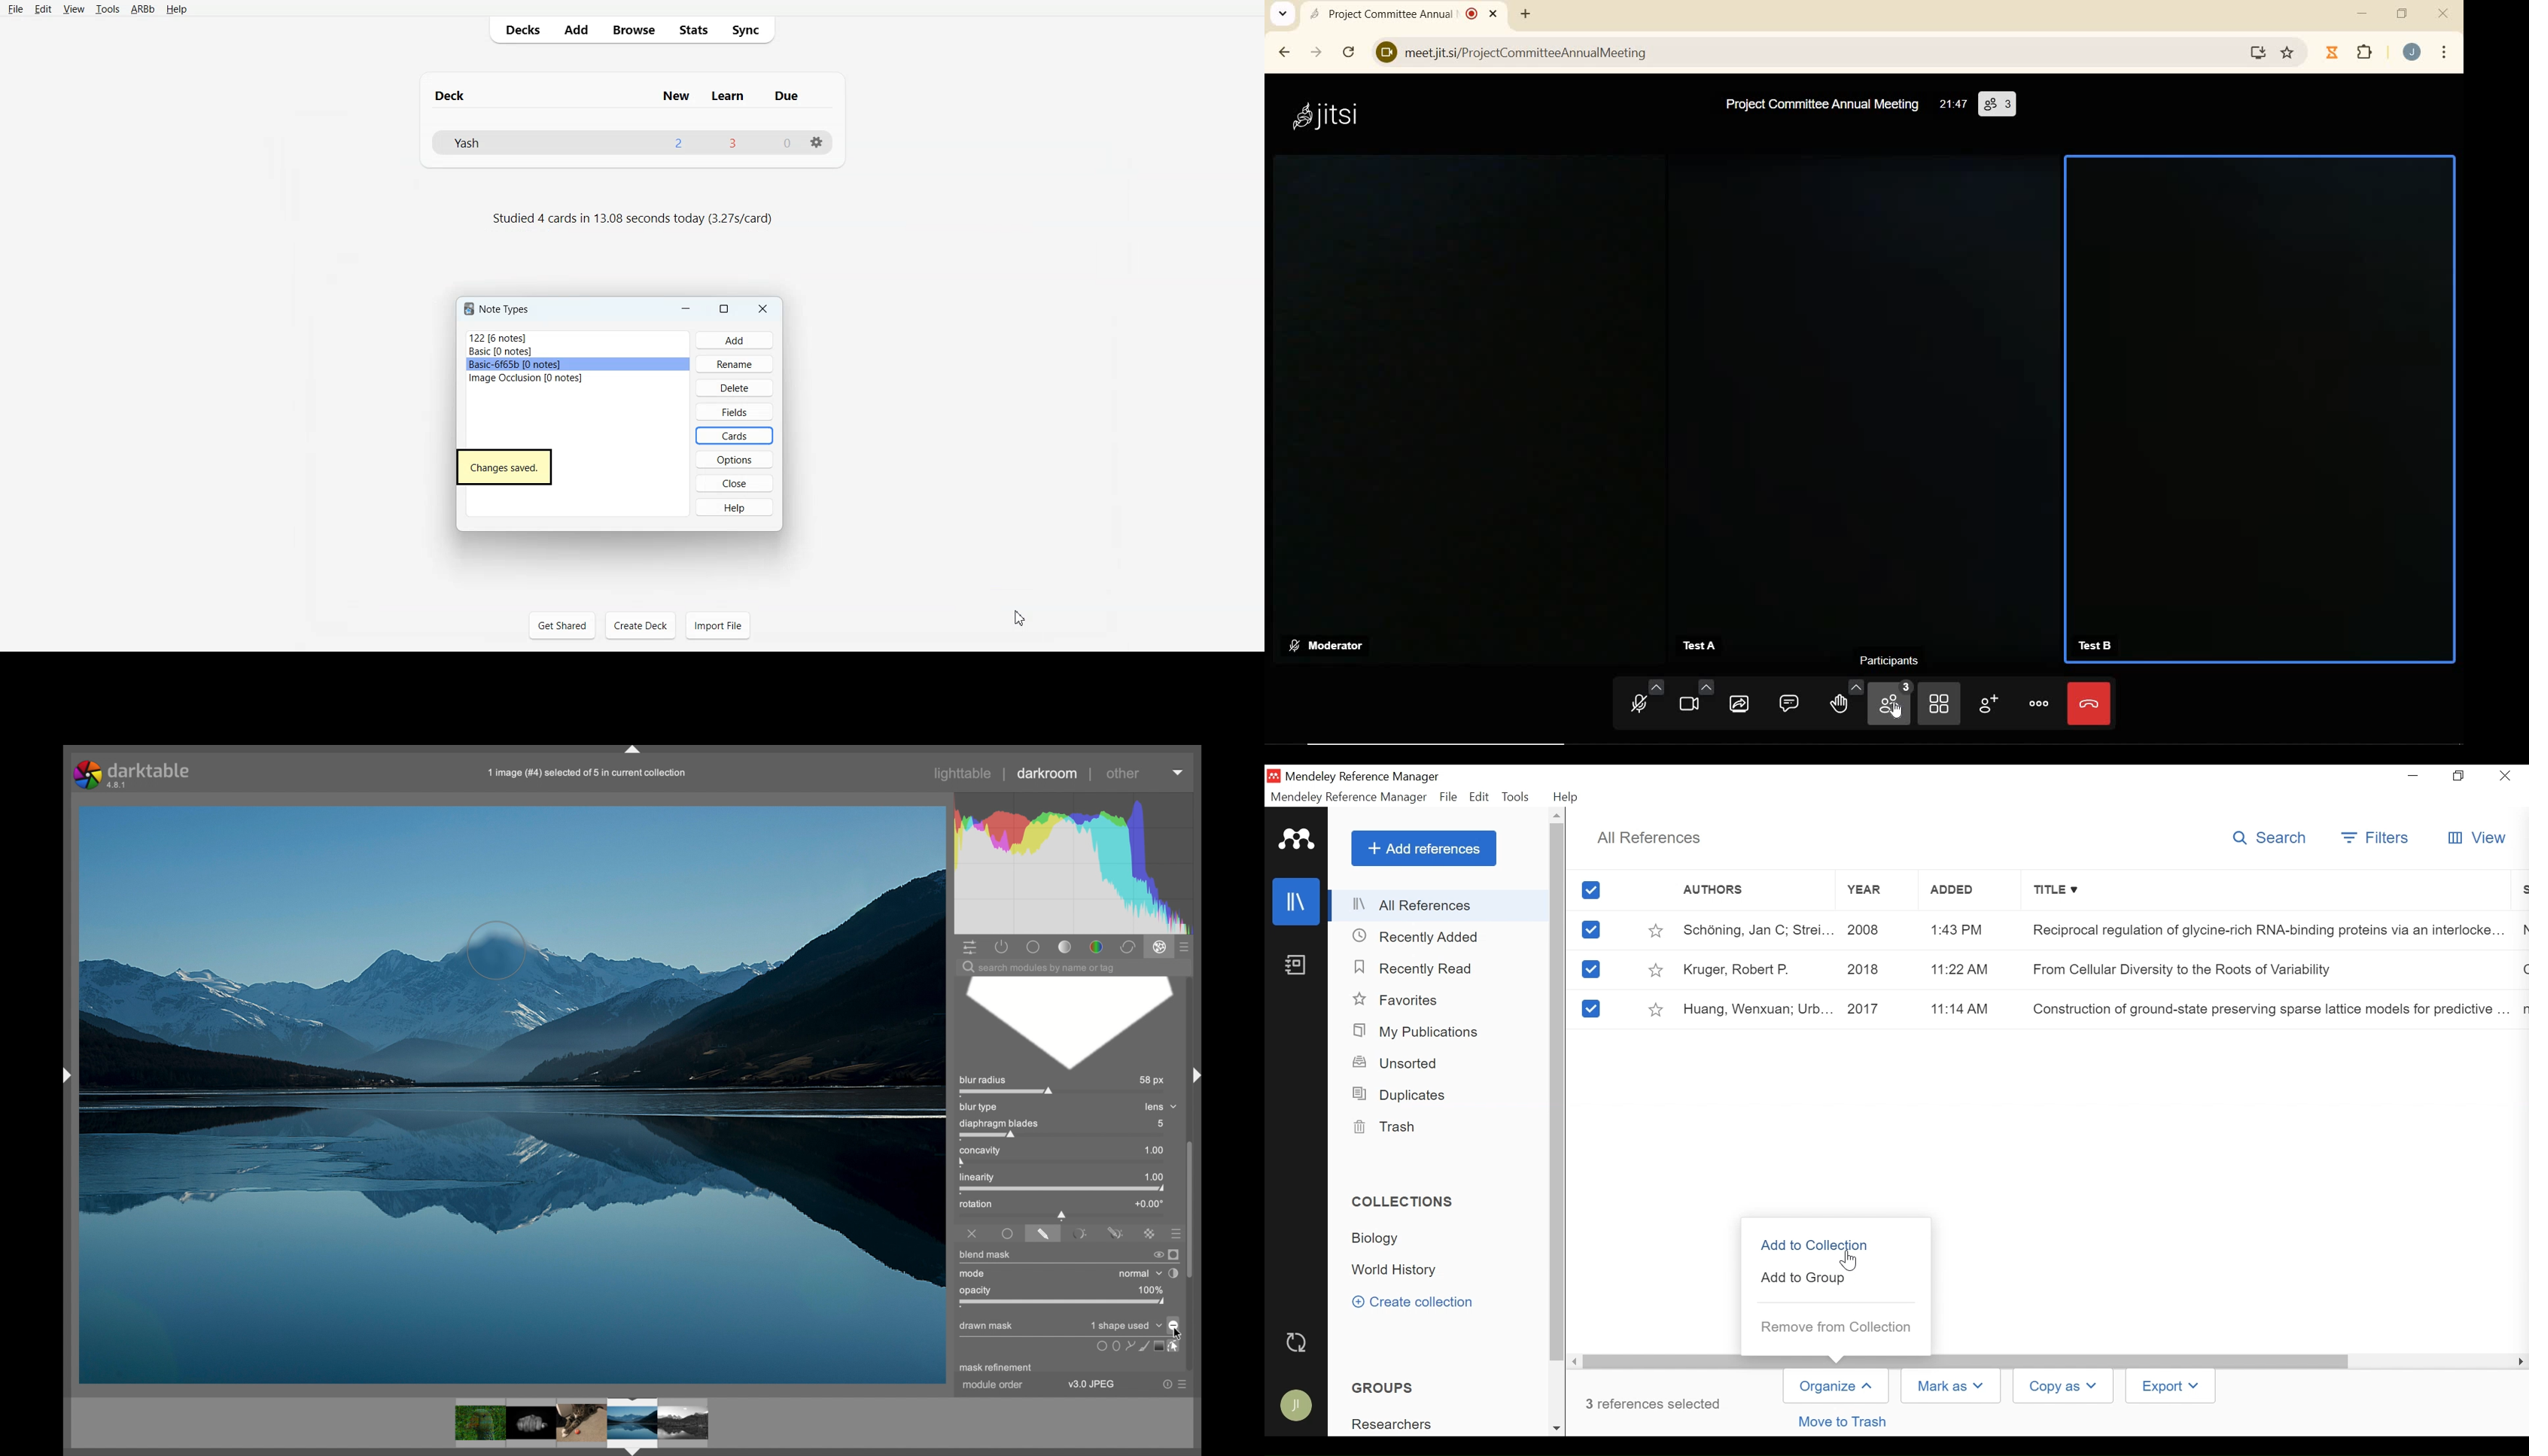 This screenshot has height=1456, width=2548. Describe the element at coordinates (2257, 393) in the screenshot. I see `Test B camera` at that location.